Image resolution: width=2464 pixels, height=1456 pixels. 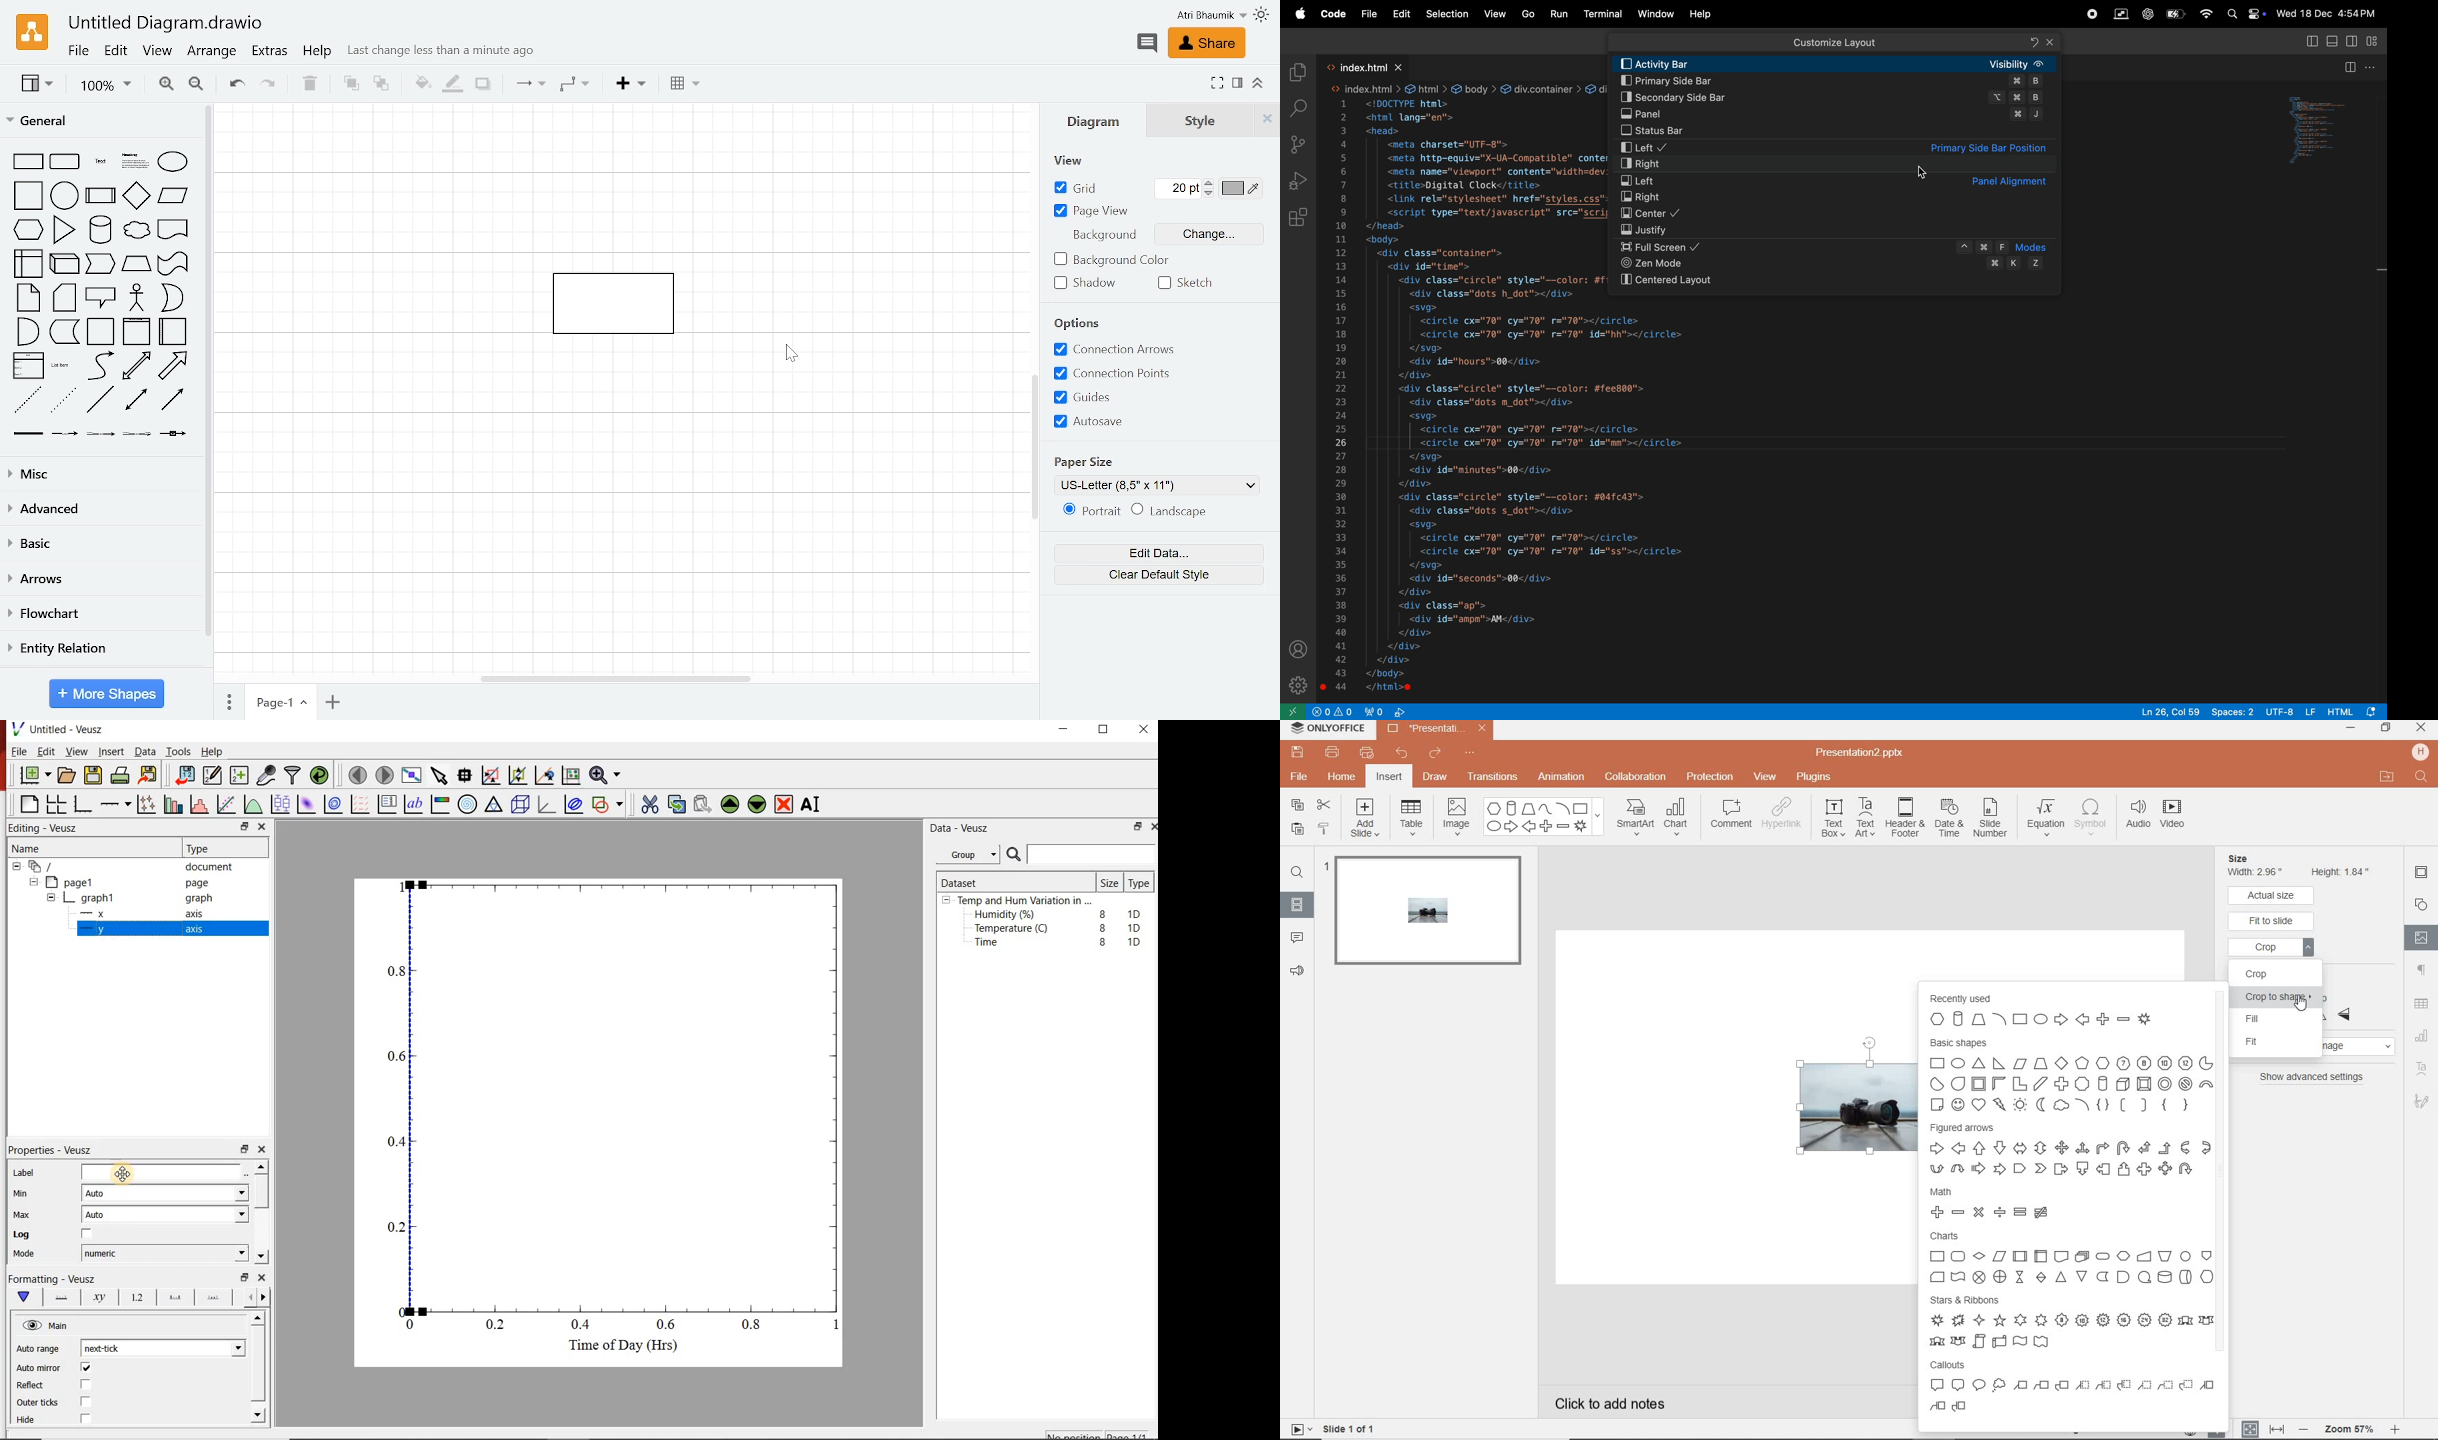 I want to click on Delete, so click(x=310, y=85).